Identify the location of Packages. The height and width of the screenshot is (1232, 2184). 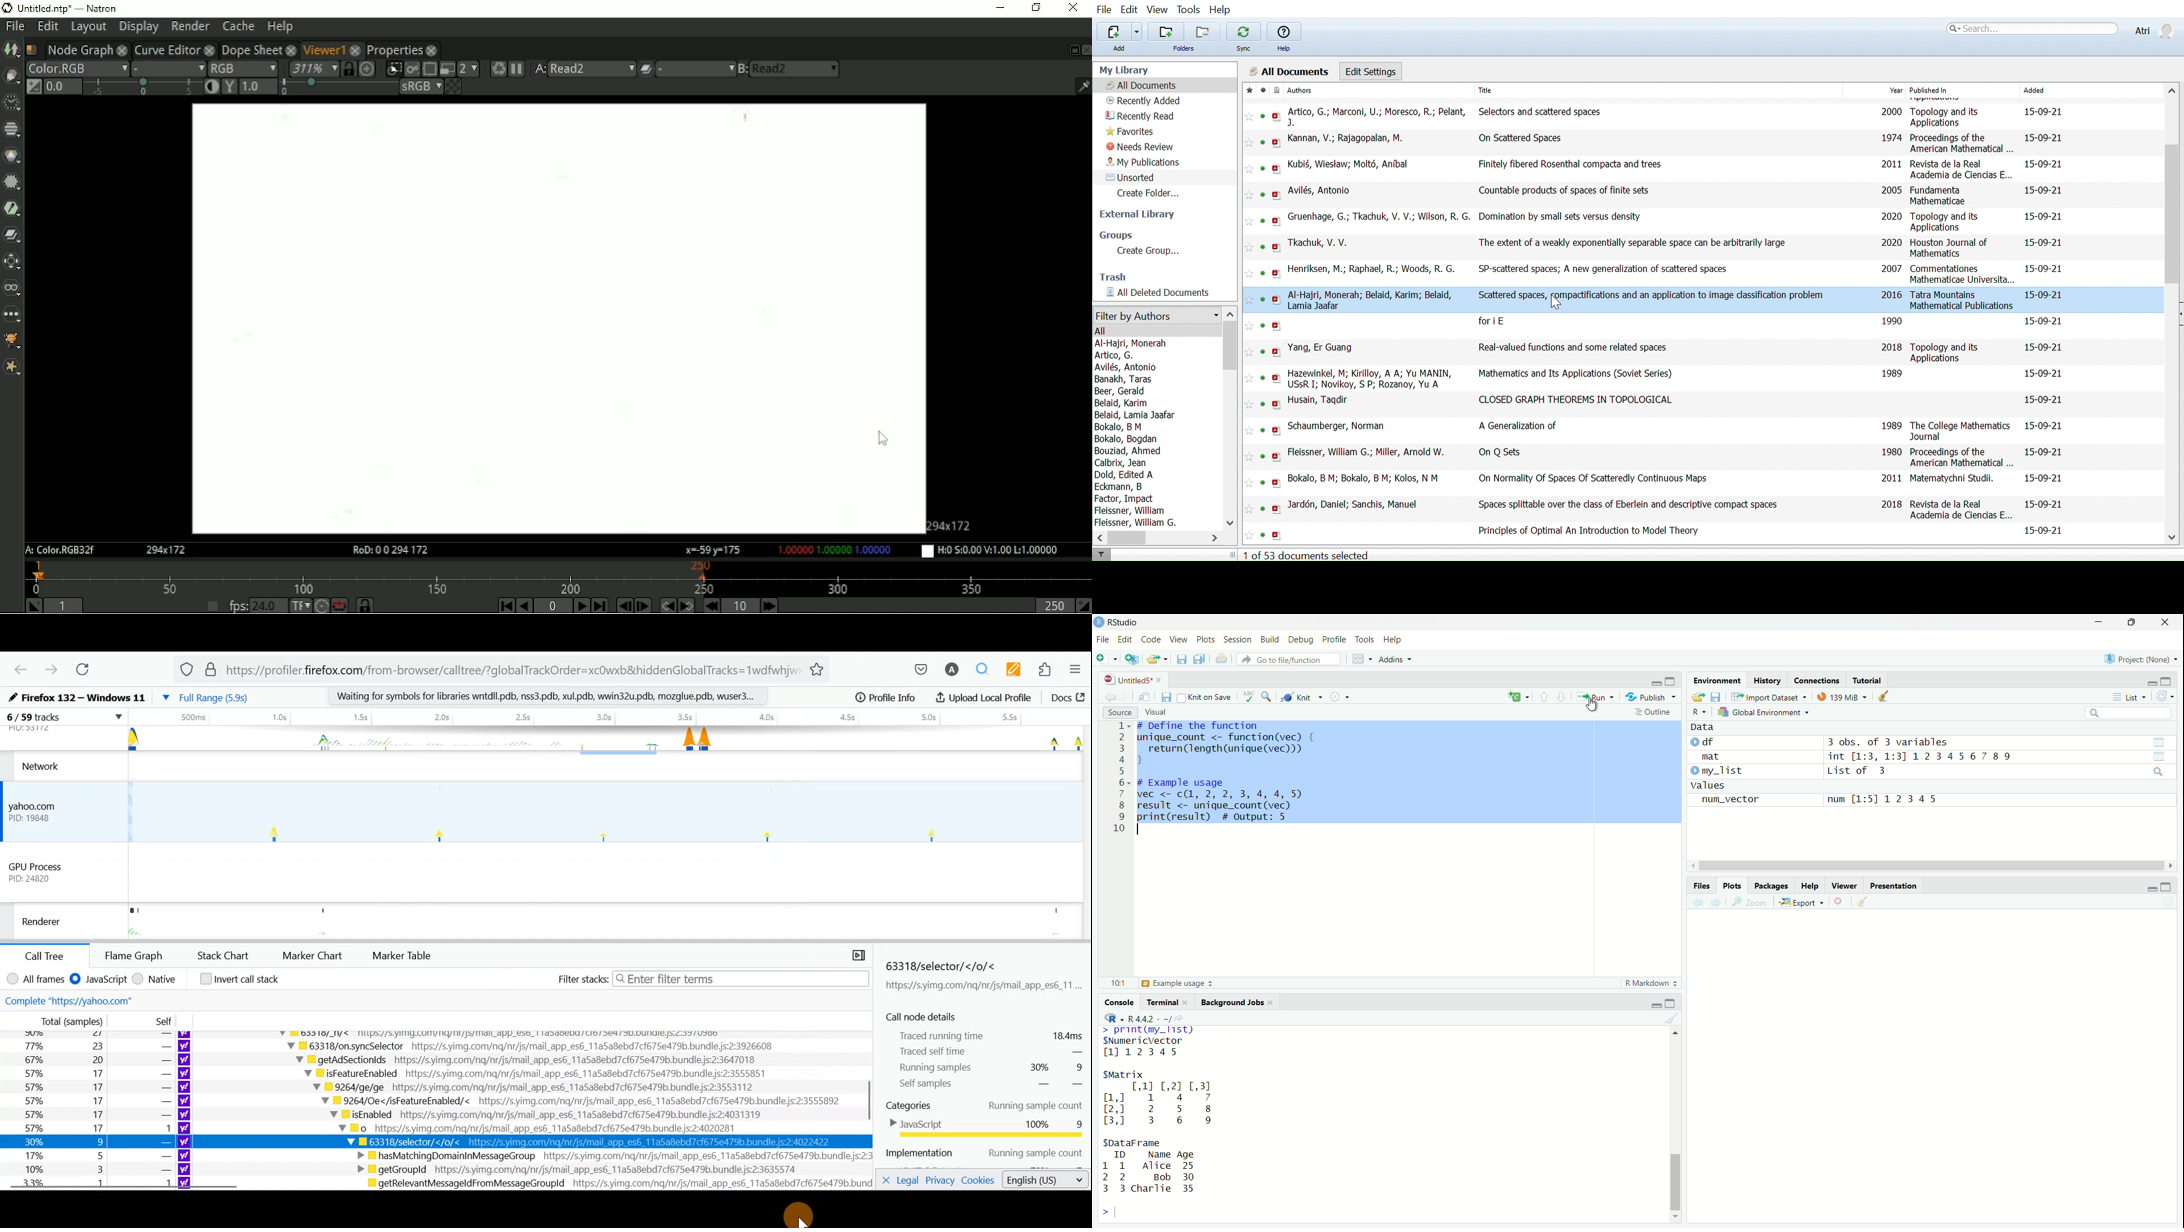
(1770, 886).